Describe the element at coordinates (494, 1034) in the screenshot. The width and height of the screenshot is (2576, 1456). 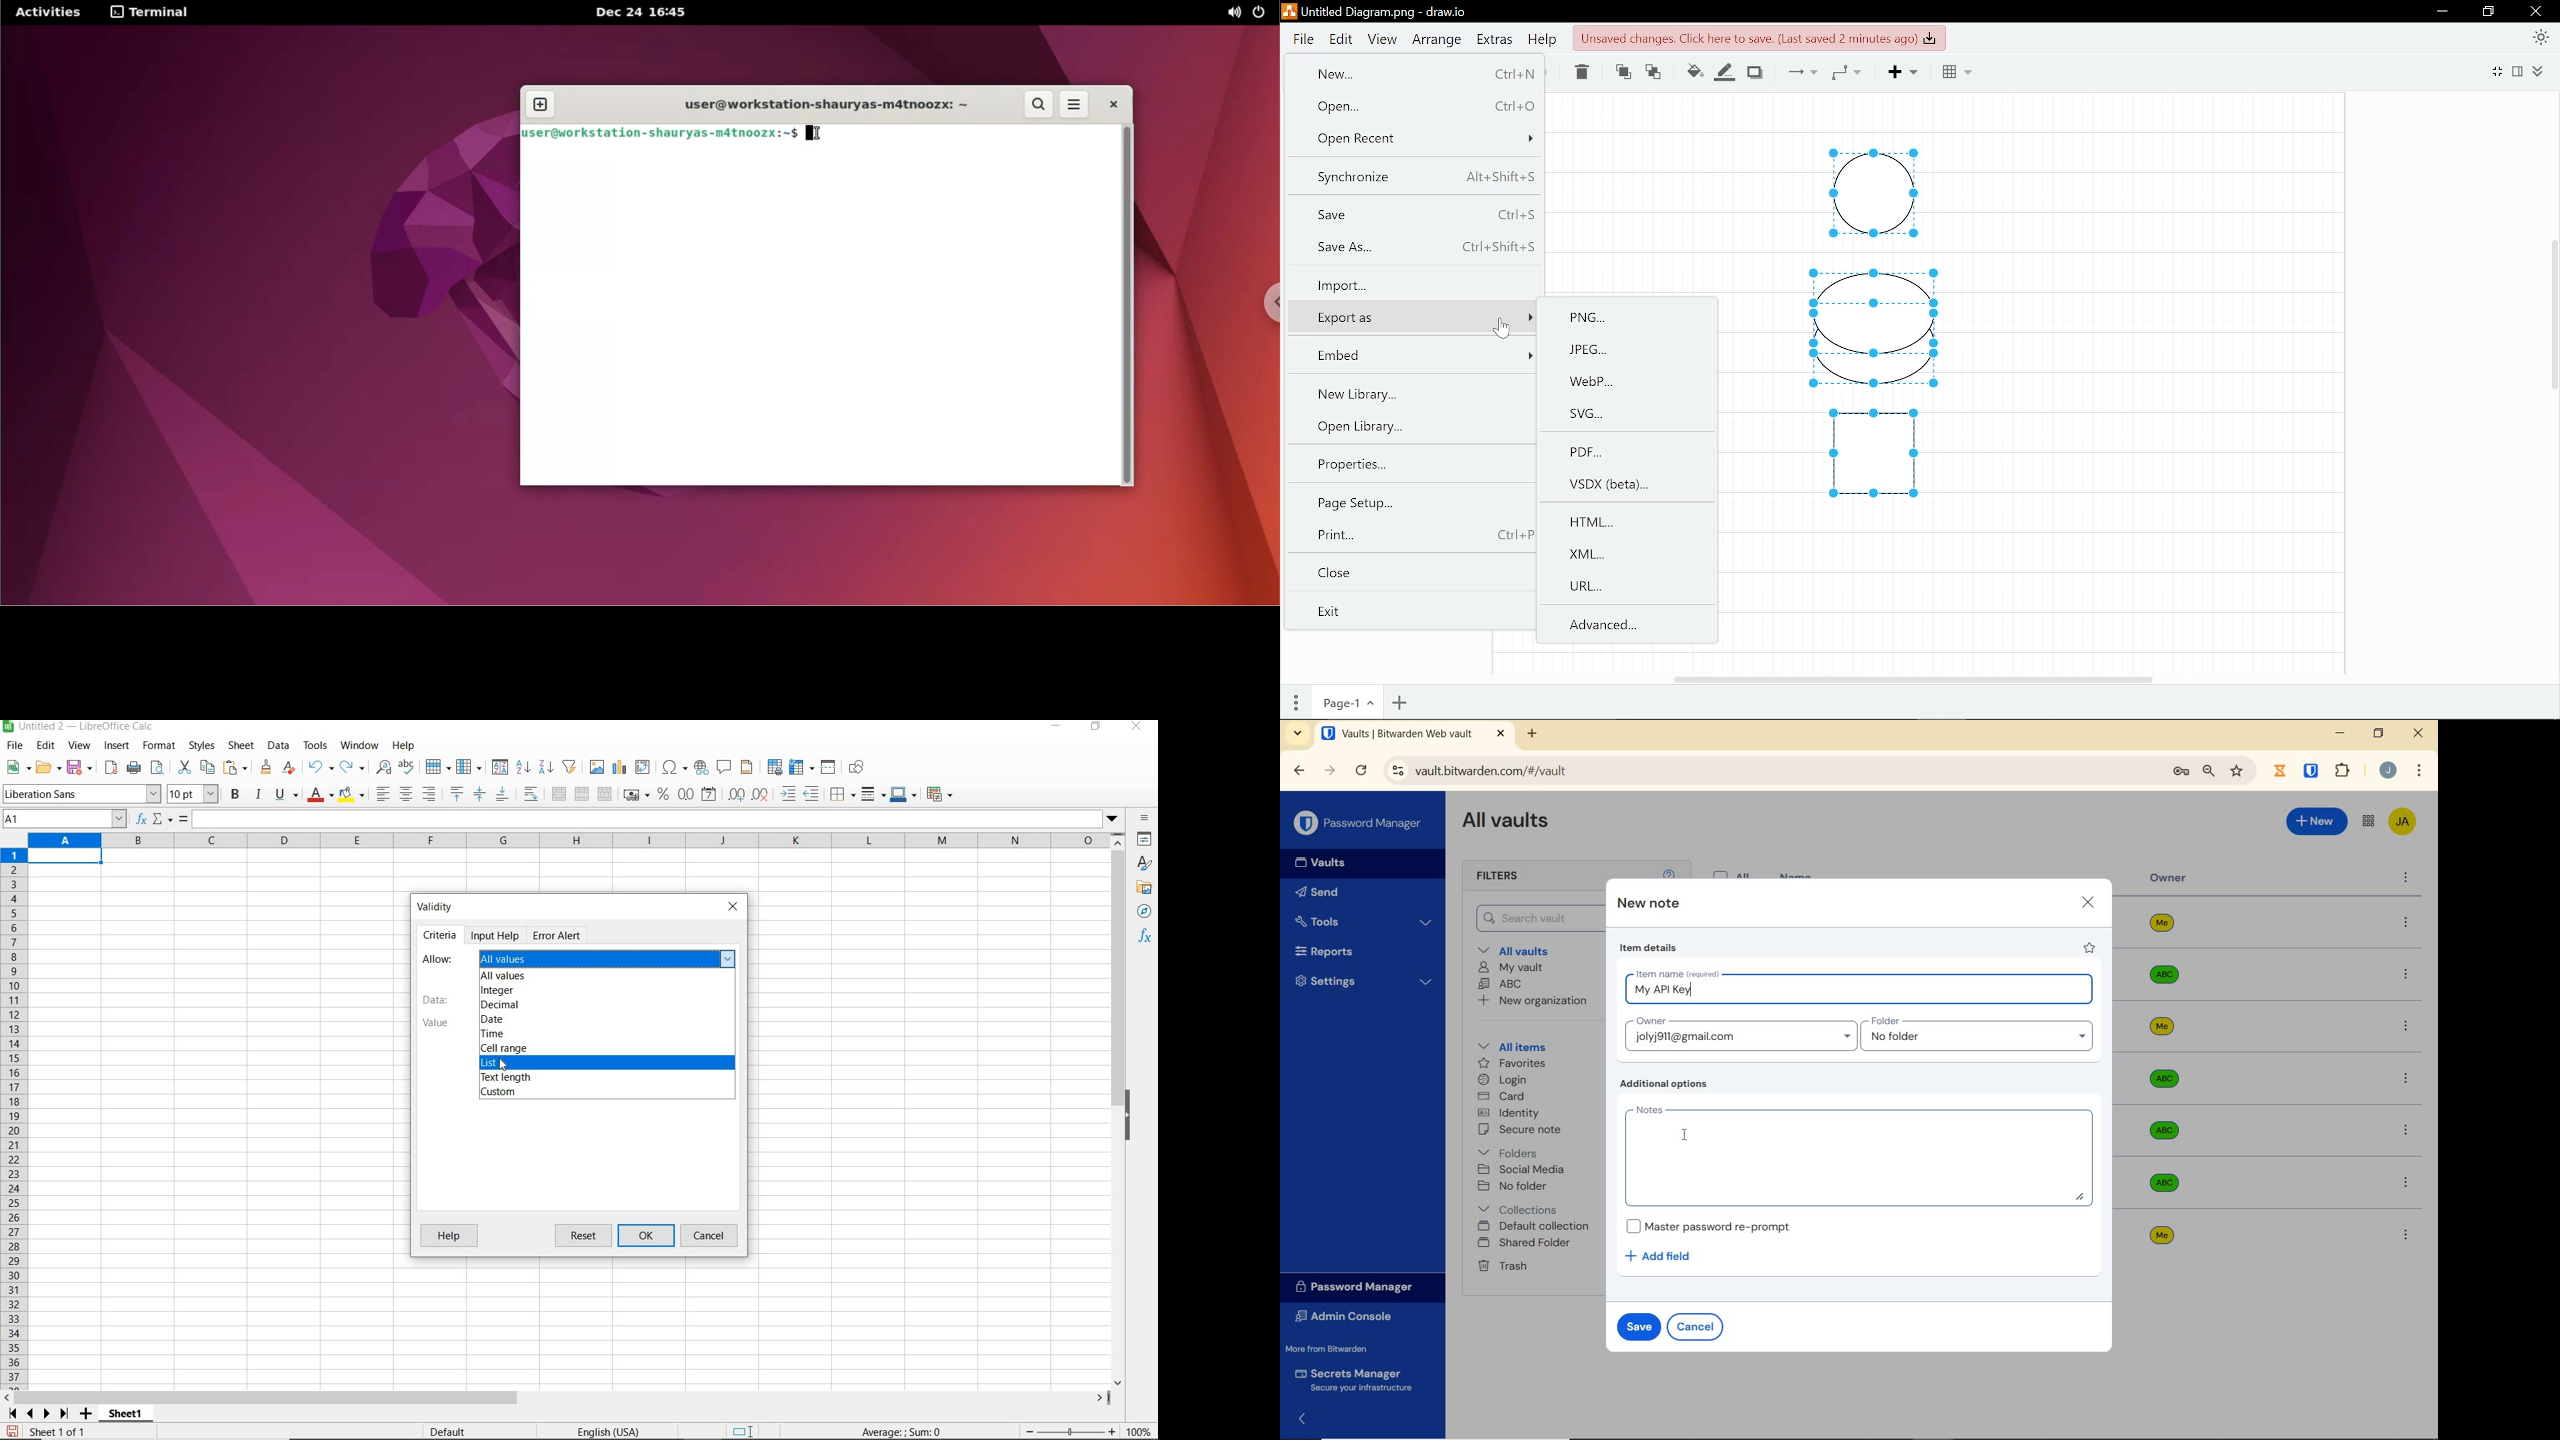
I see `time` at that location.